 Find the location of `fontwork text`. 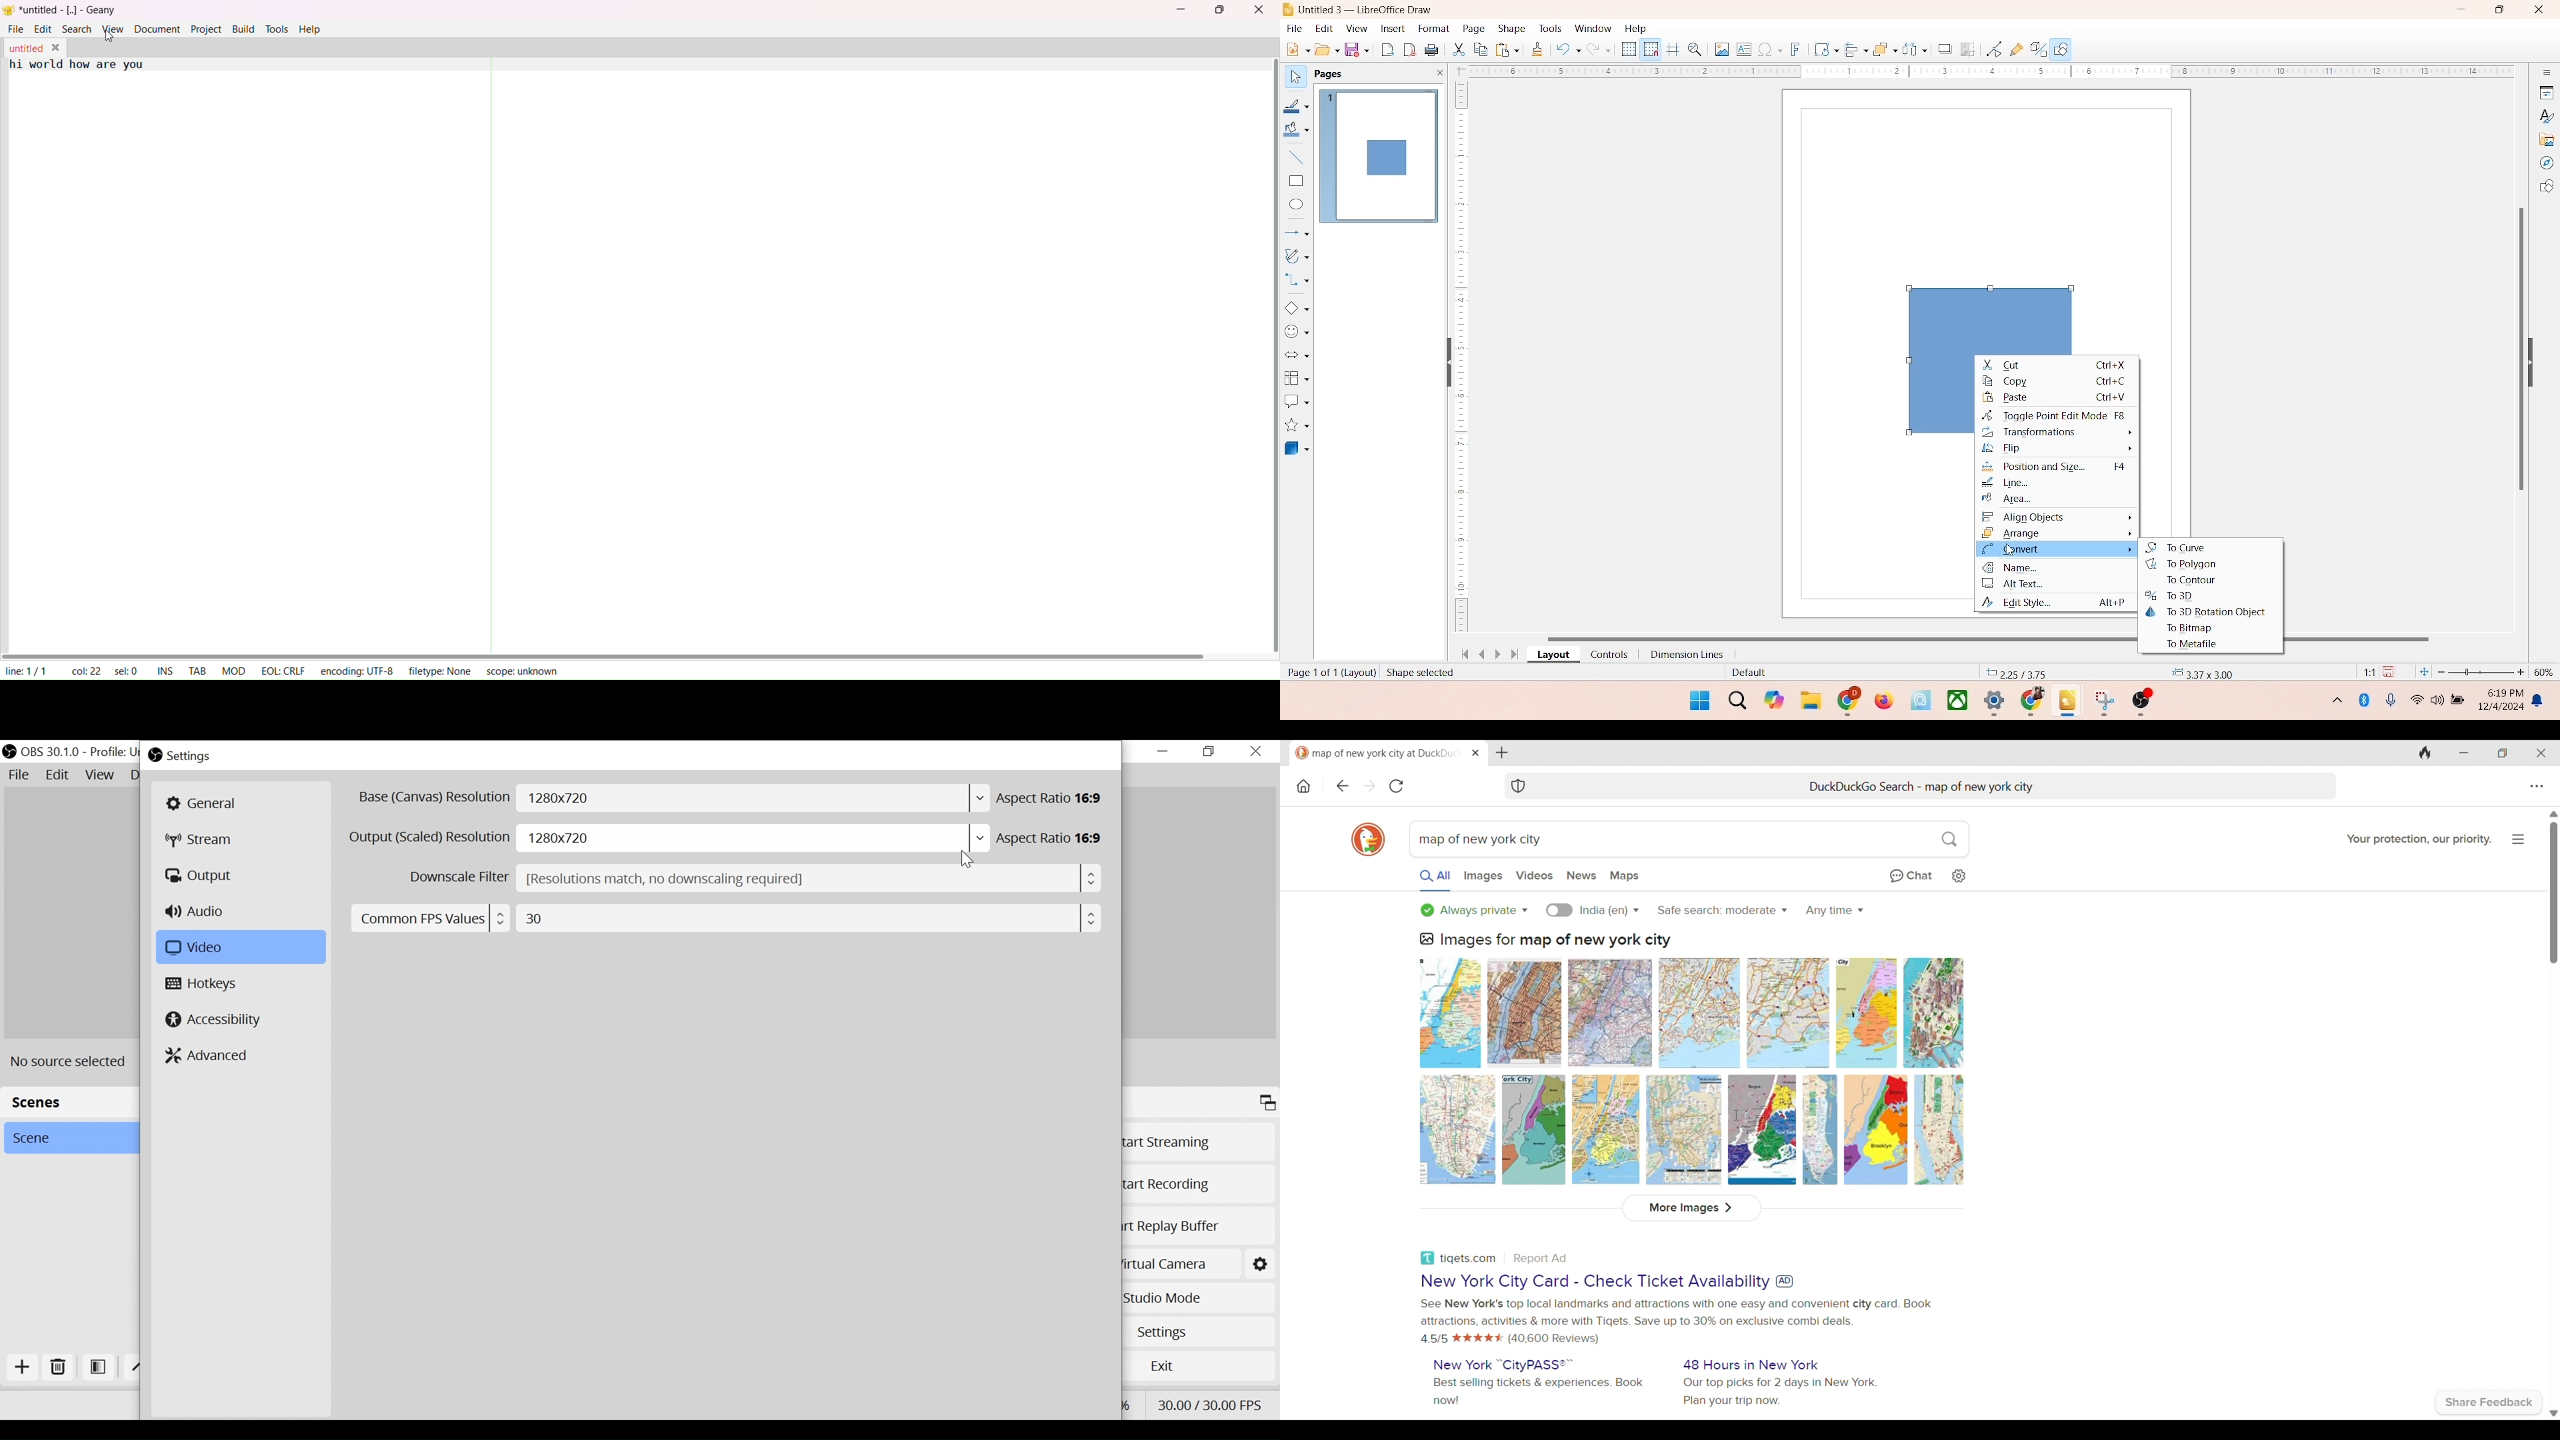

fontwork text is located at coordinates (1796, 47).